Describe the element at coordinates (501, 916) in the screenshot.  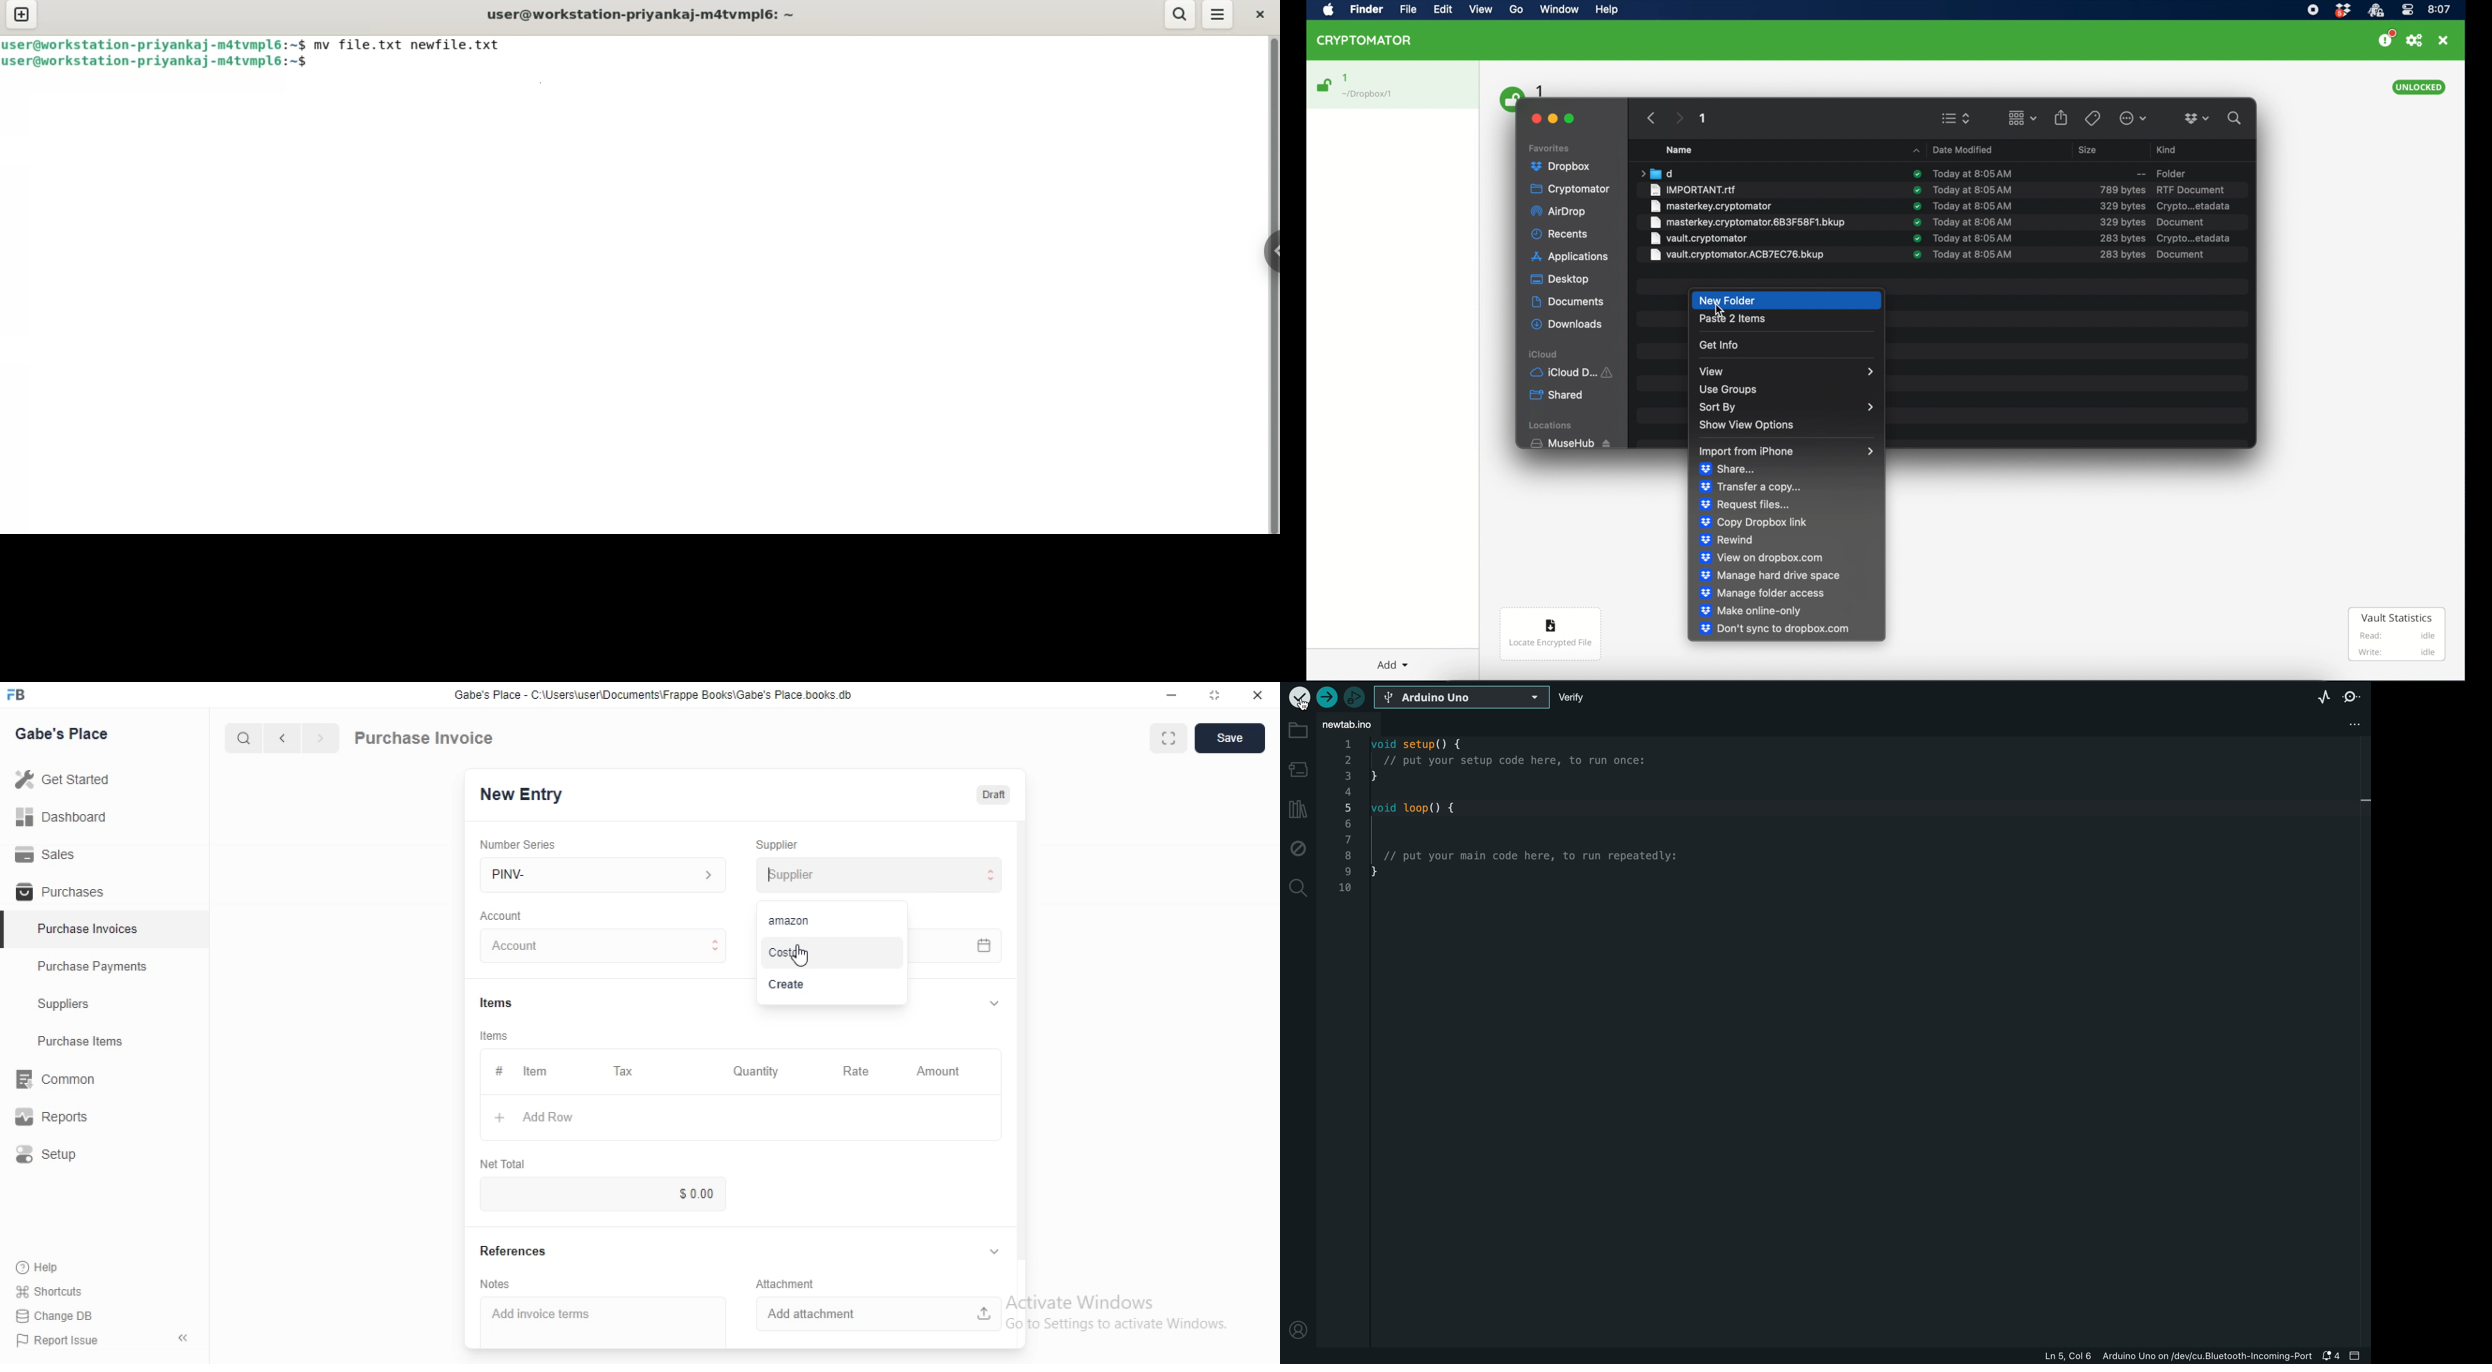
I see `Account` at that location.